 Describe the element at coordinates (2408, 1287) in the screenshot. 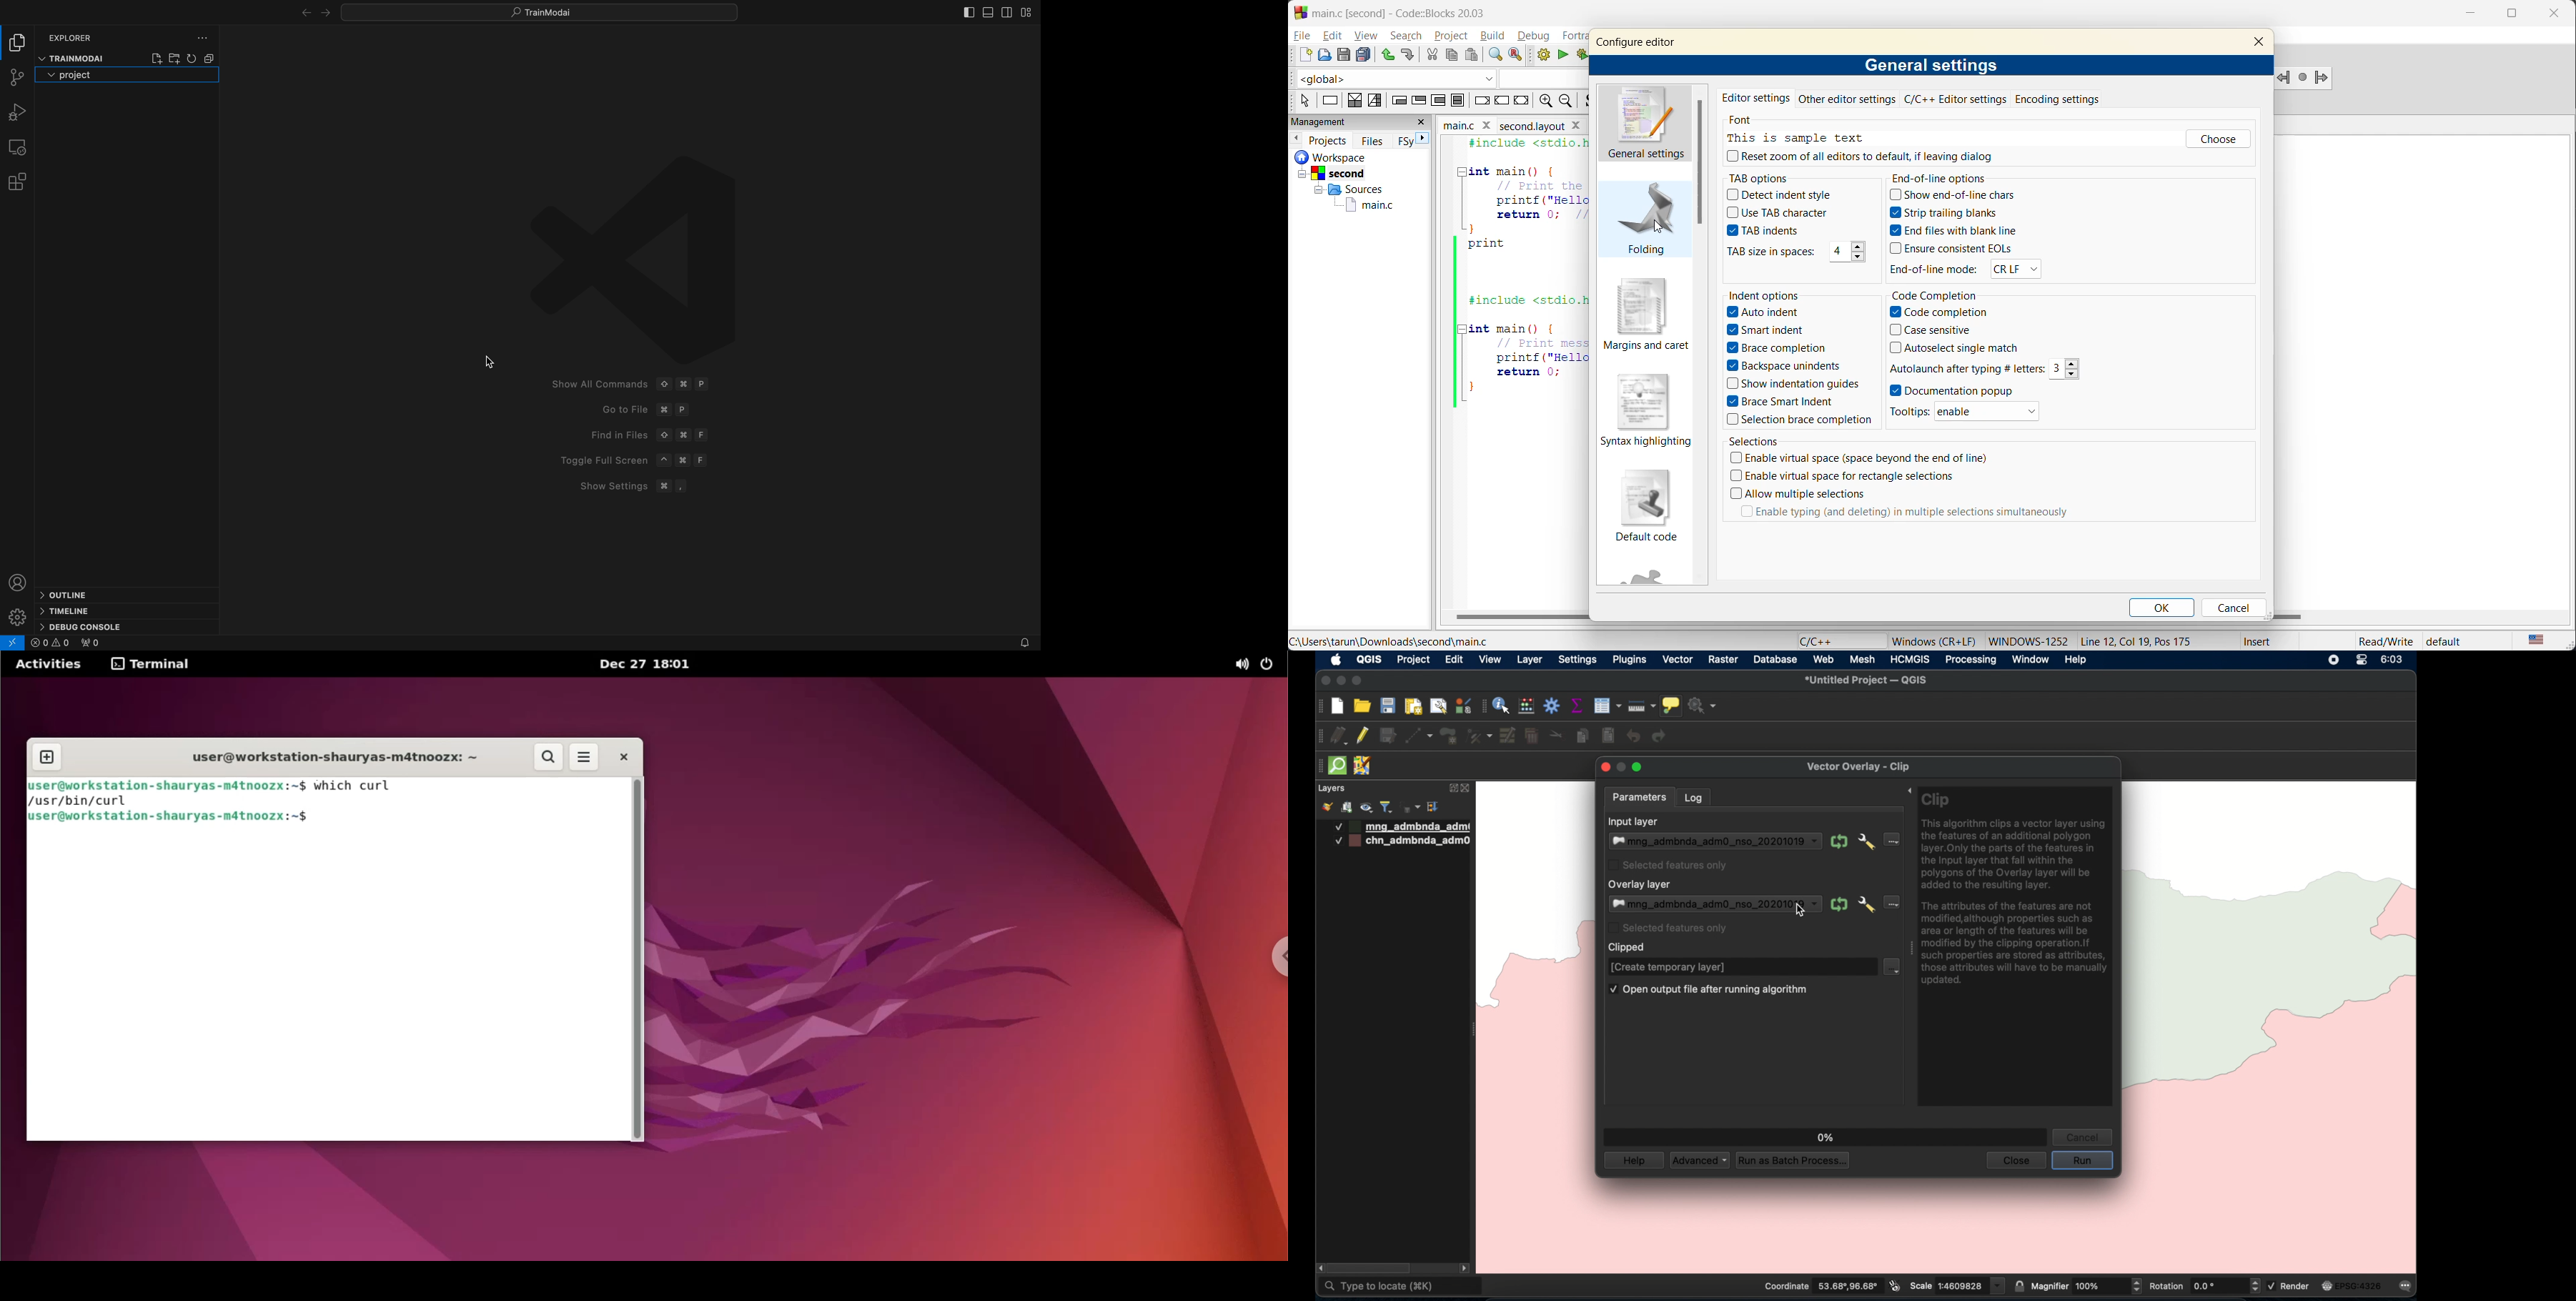

I see `messages` at that location.